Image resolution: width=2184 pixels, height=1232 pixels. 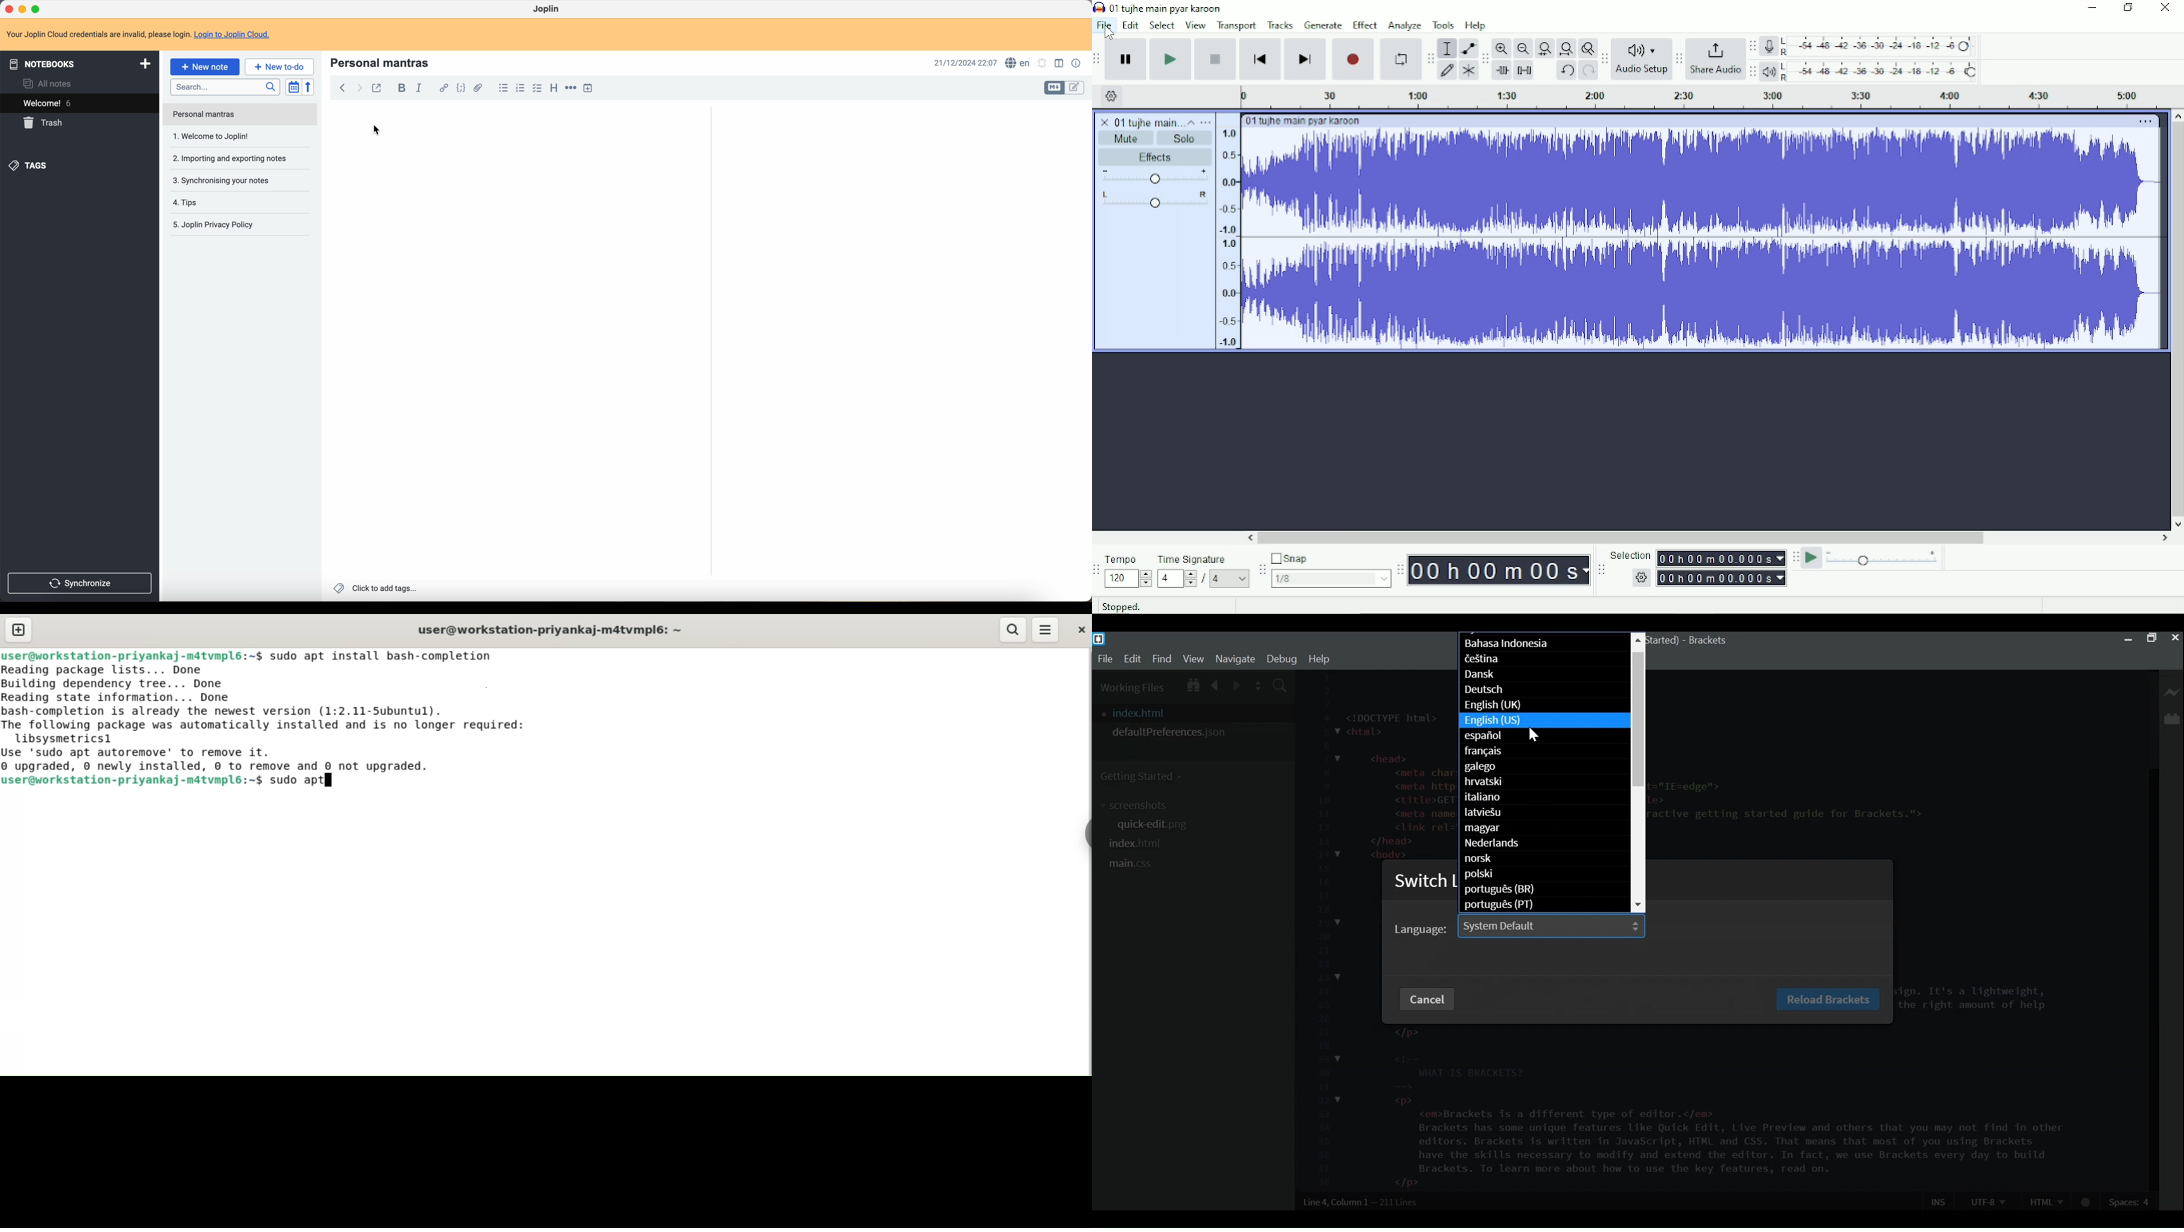 I want to click on Manage Extensions, so click(x=2172, y=719).